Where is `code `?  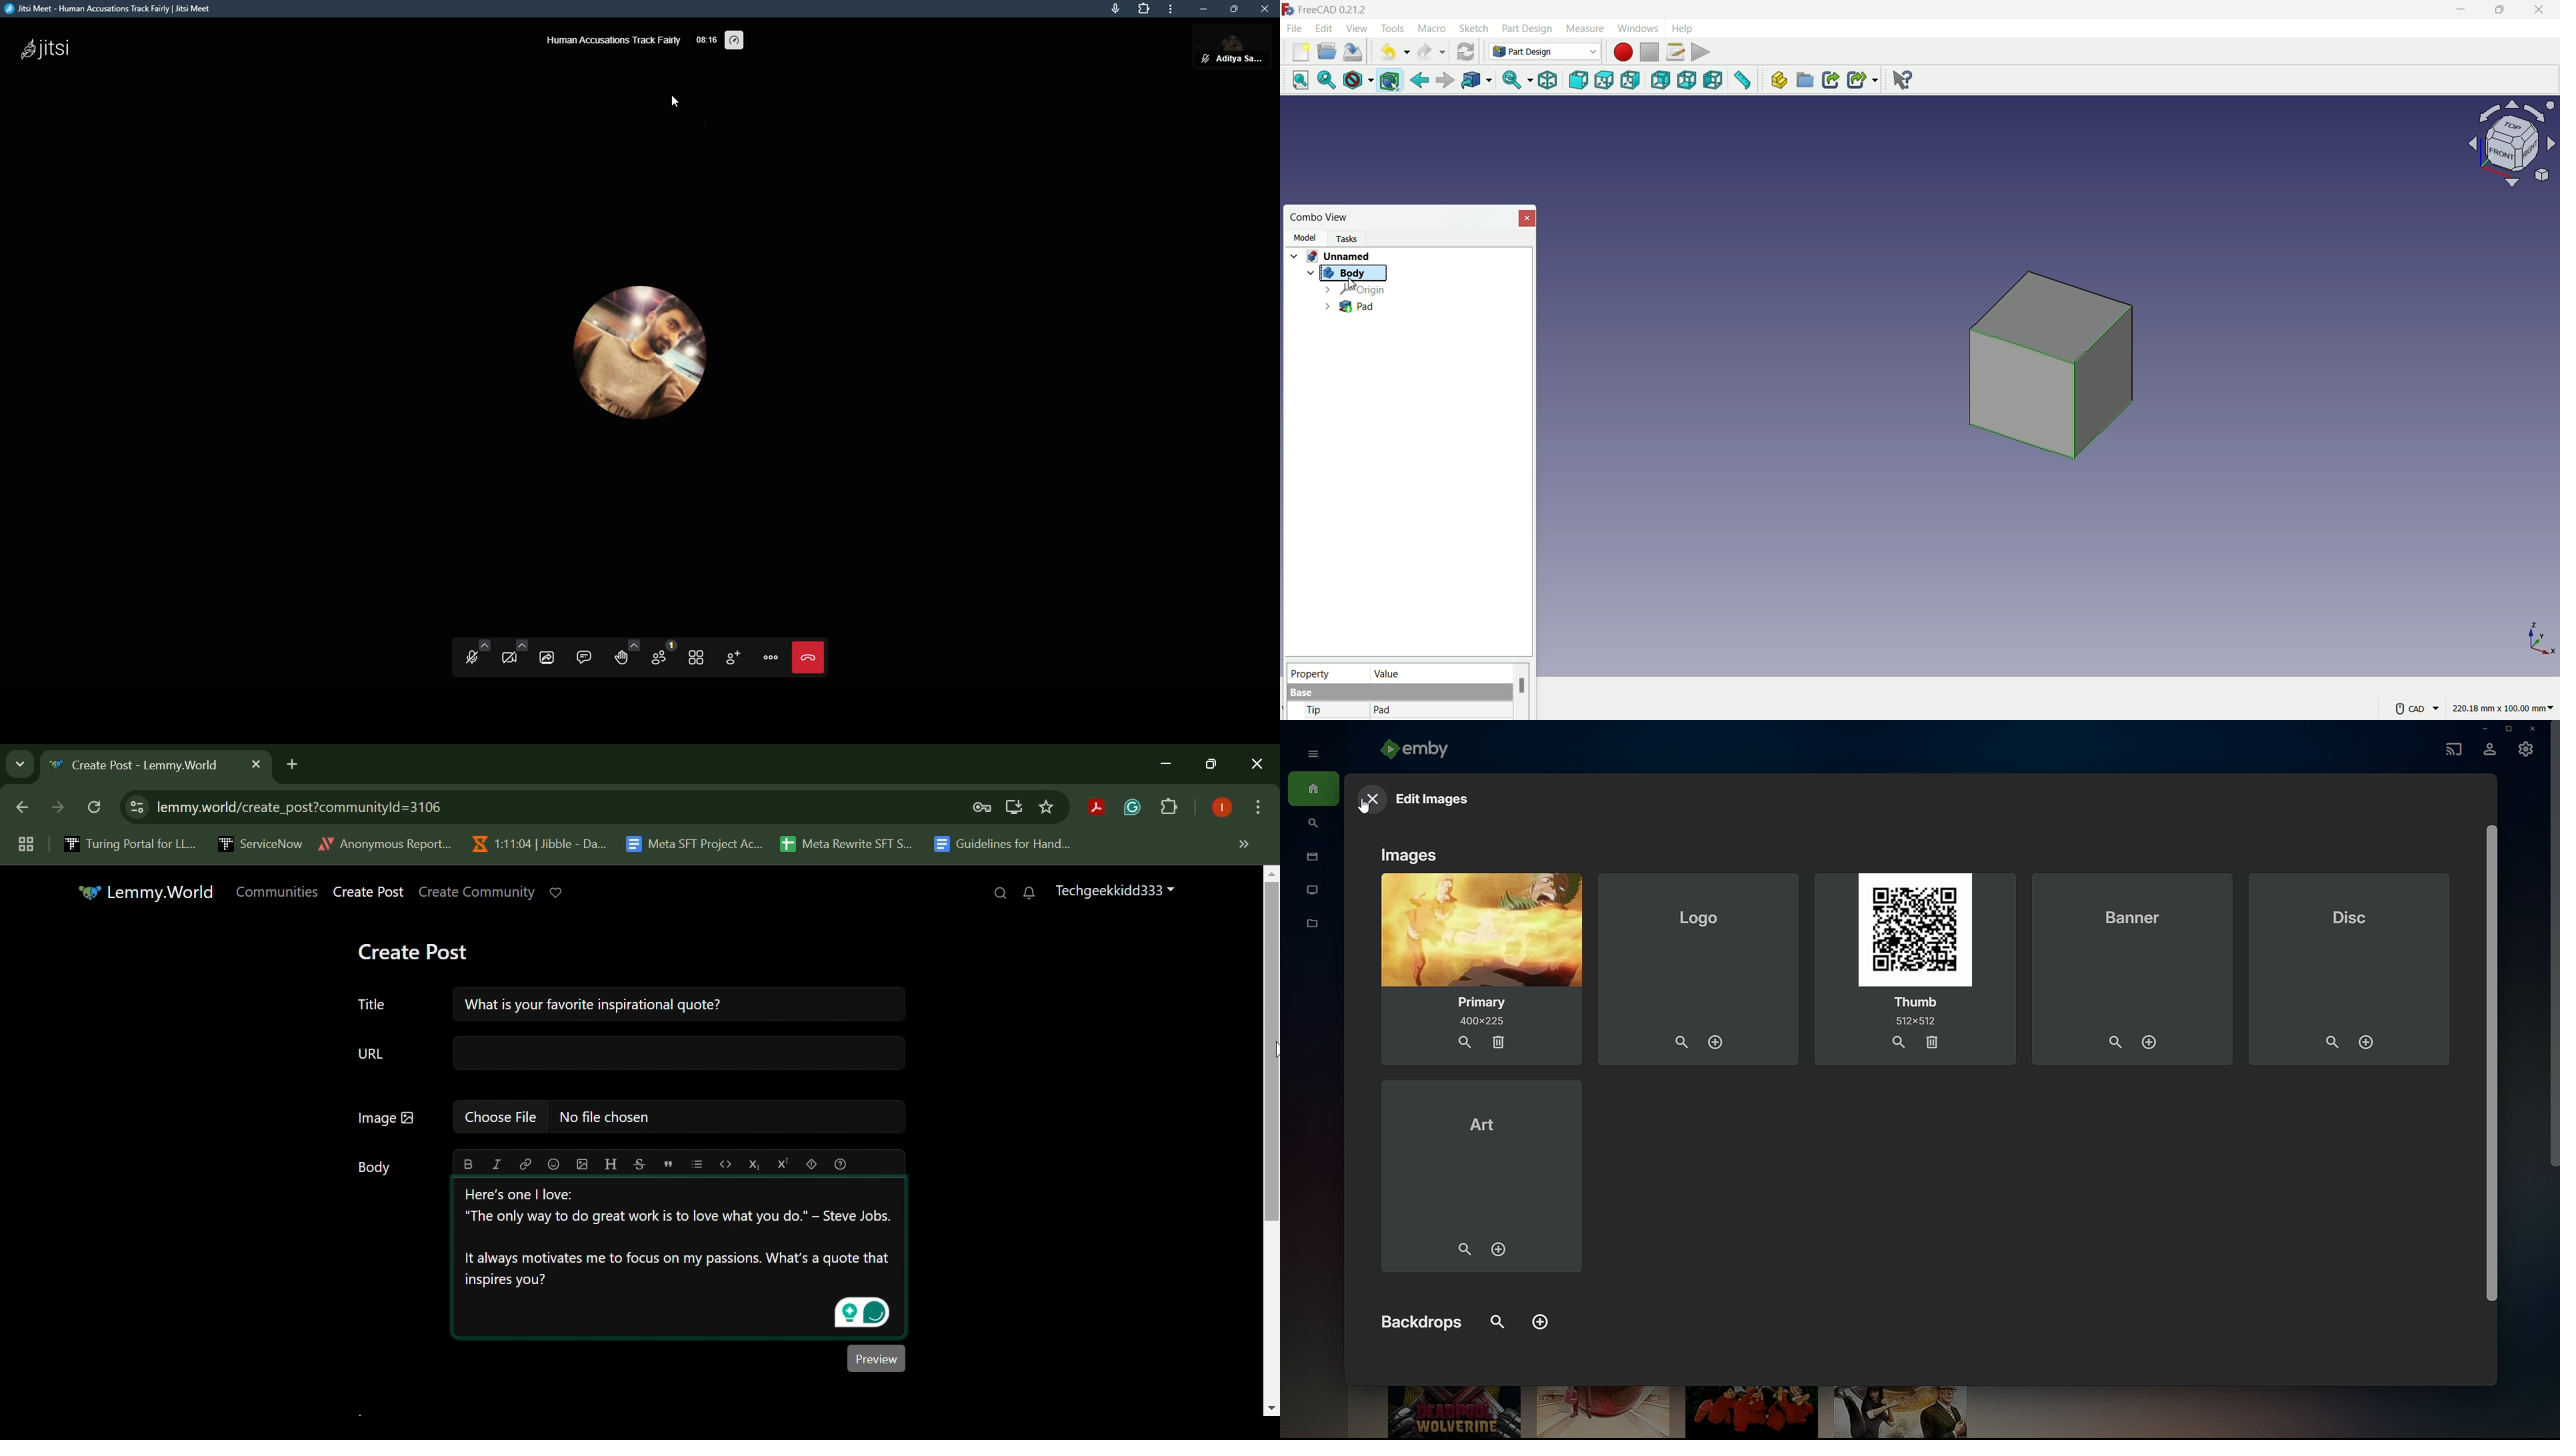
code  is located at coordinates (726, 1162).